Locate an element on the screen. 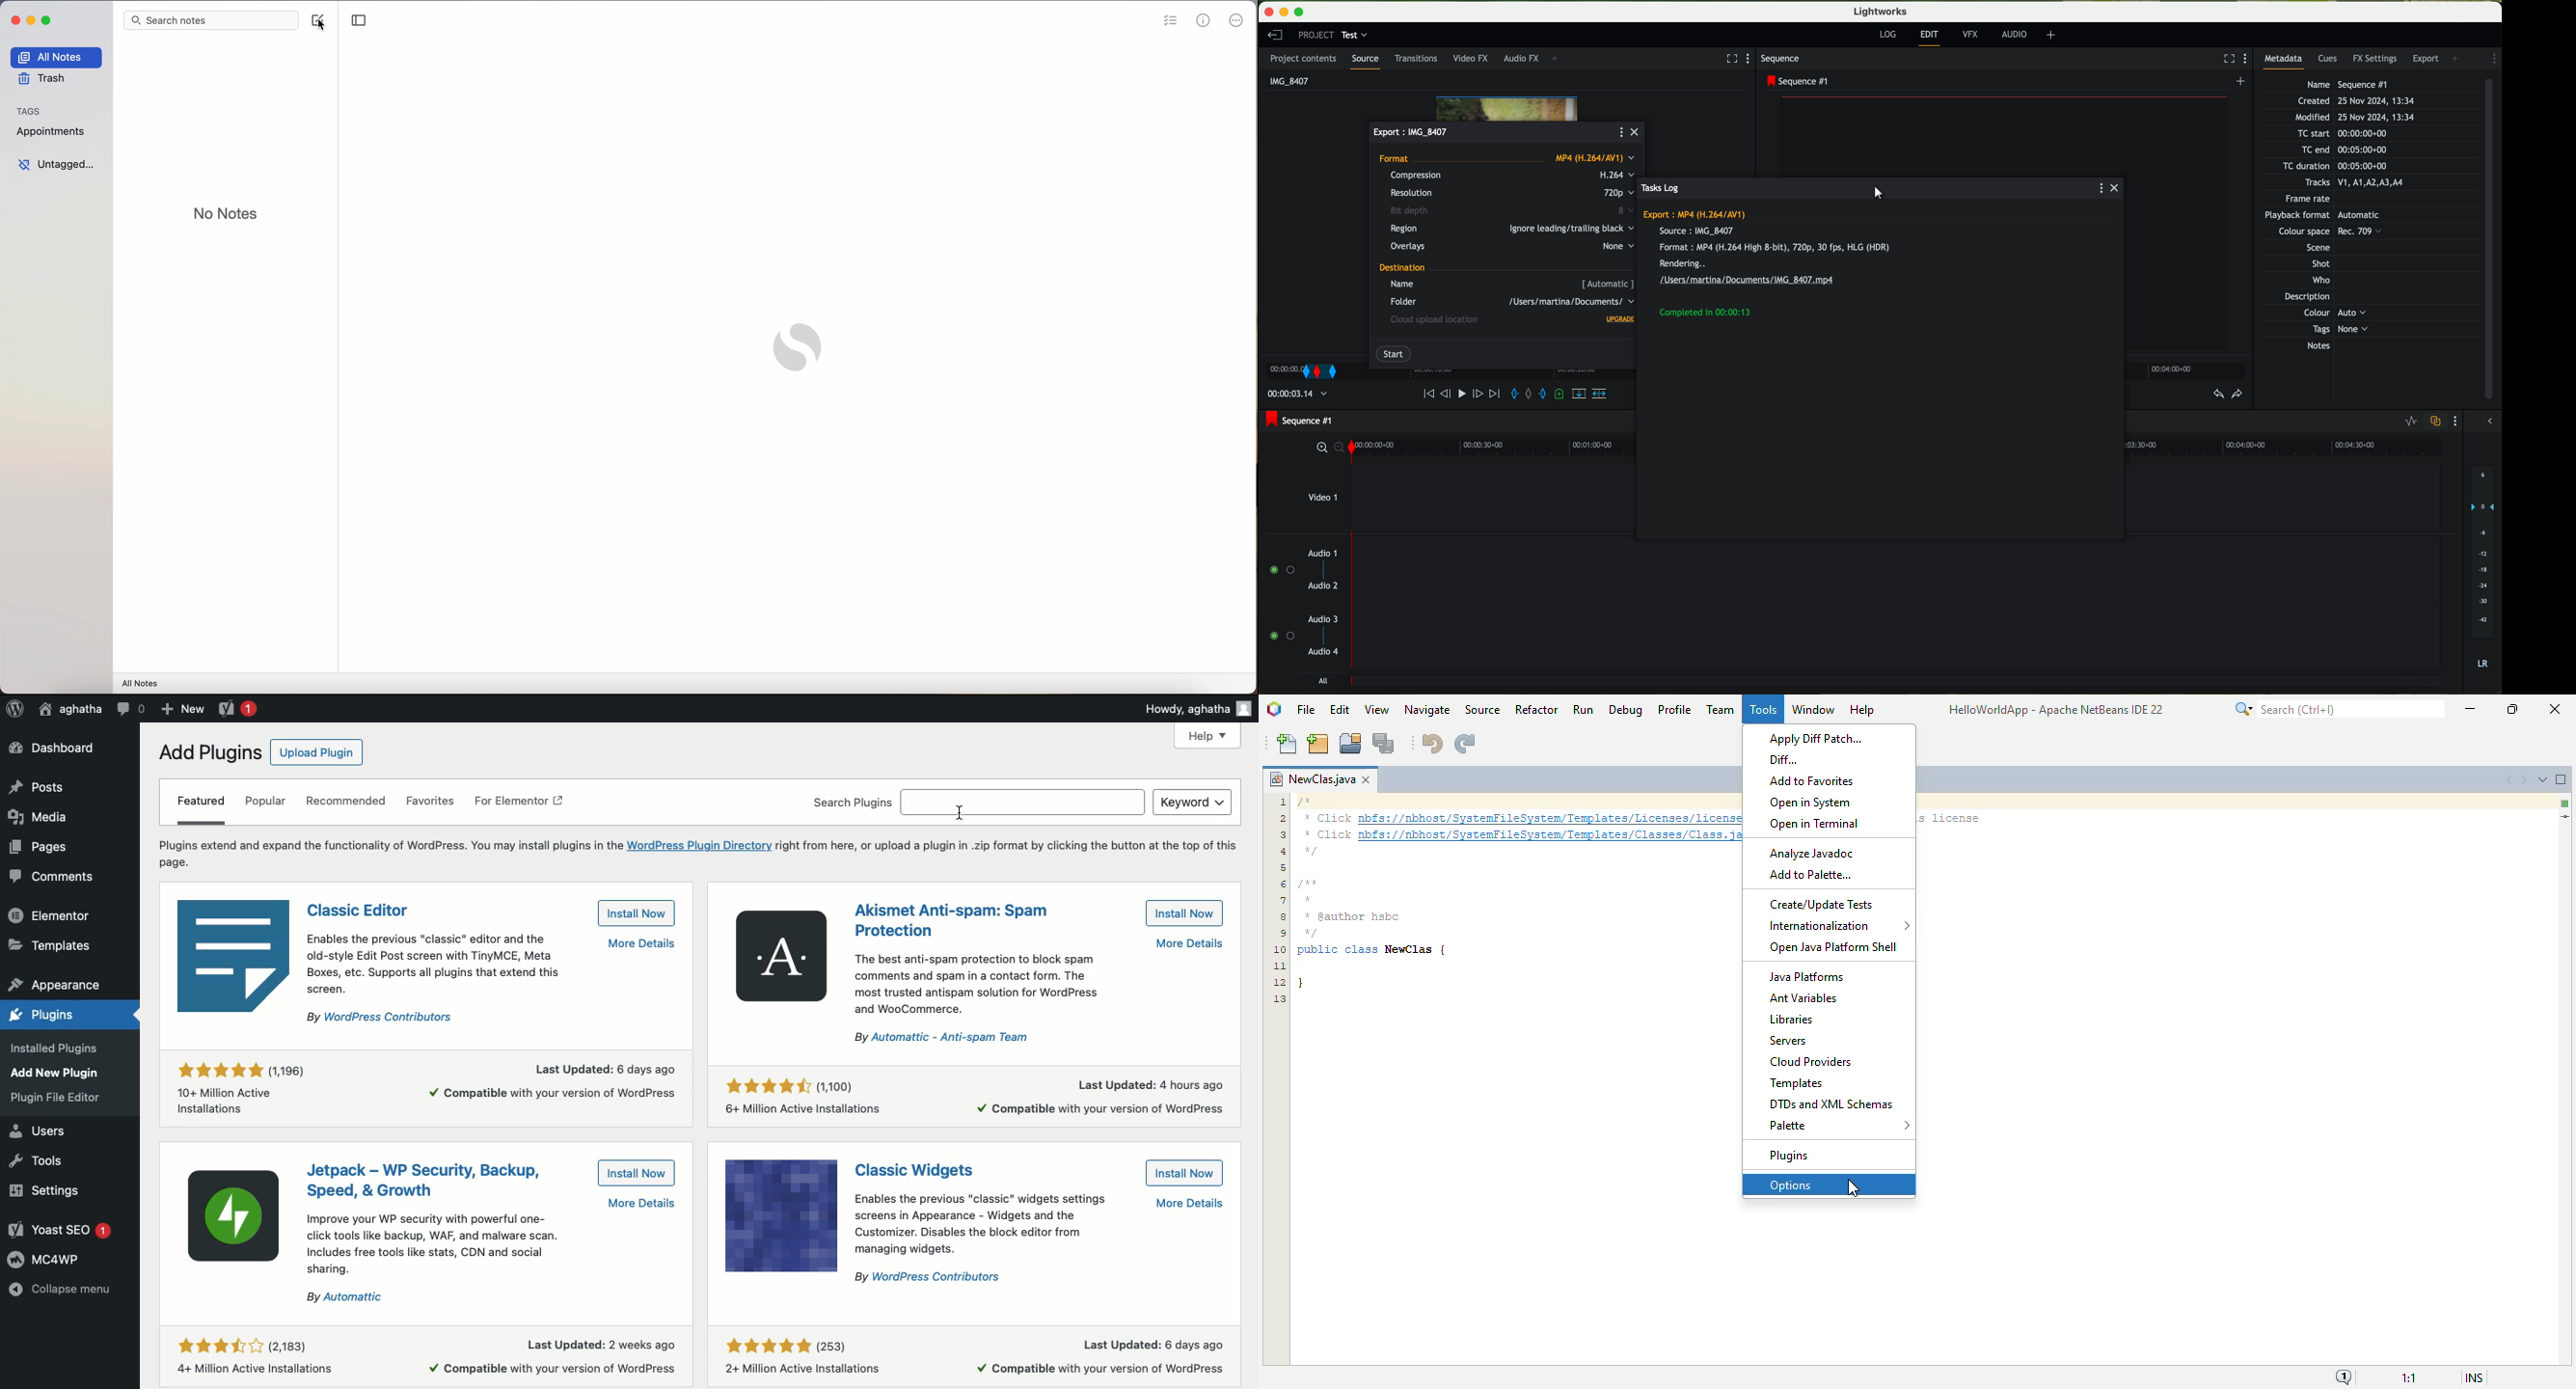 The image size is (2576, 1400). Icon is located at coordinates (781, 956).